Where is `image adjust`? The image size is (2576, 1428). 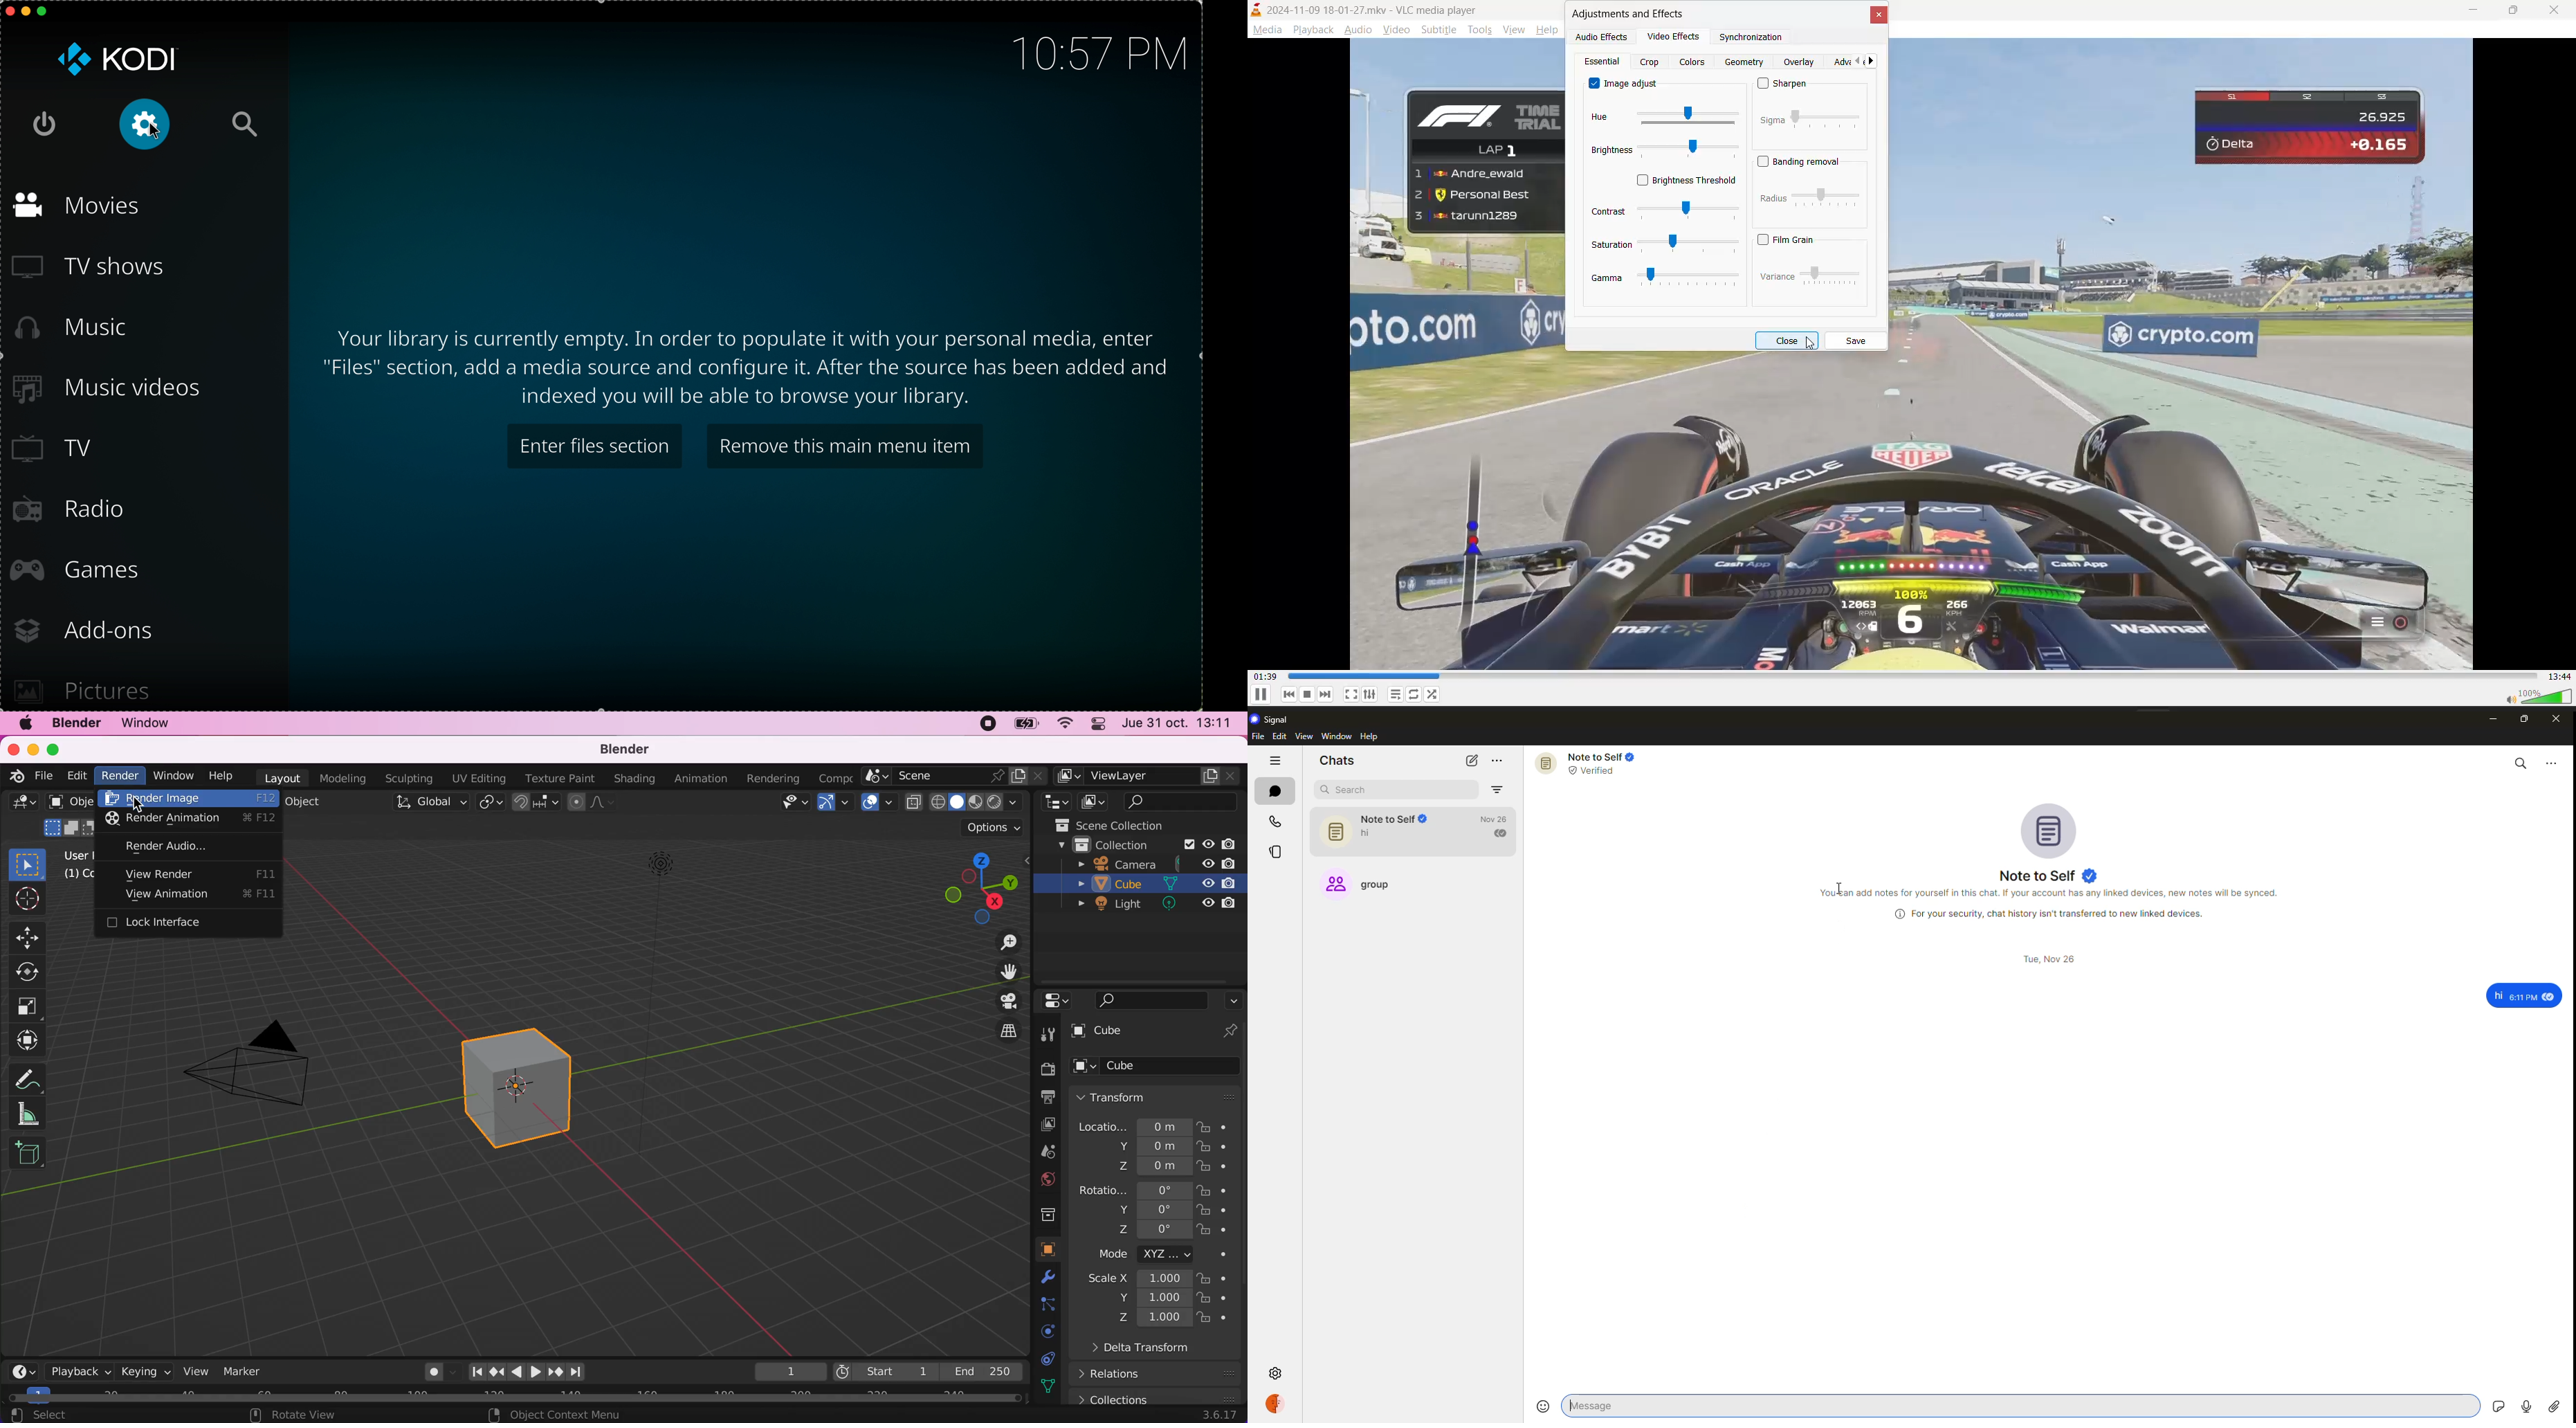 image adjust is located at coordinates (1620, 85).